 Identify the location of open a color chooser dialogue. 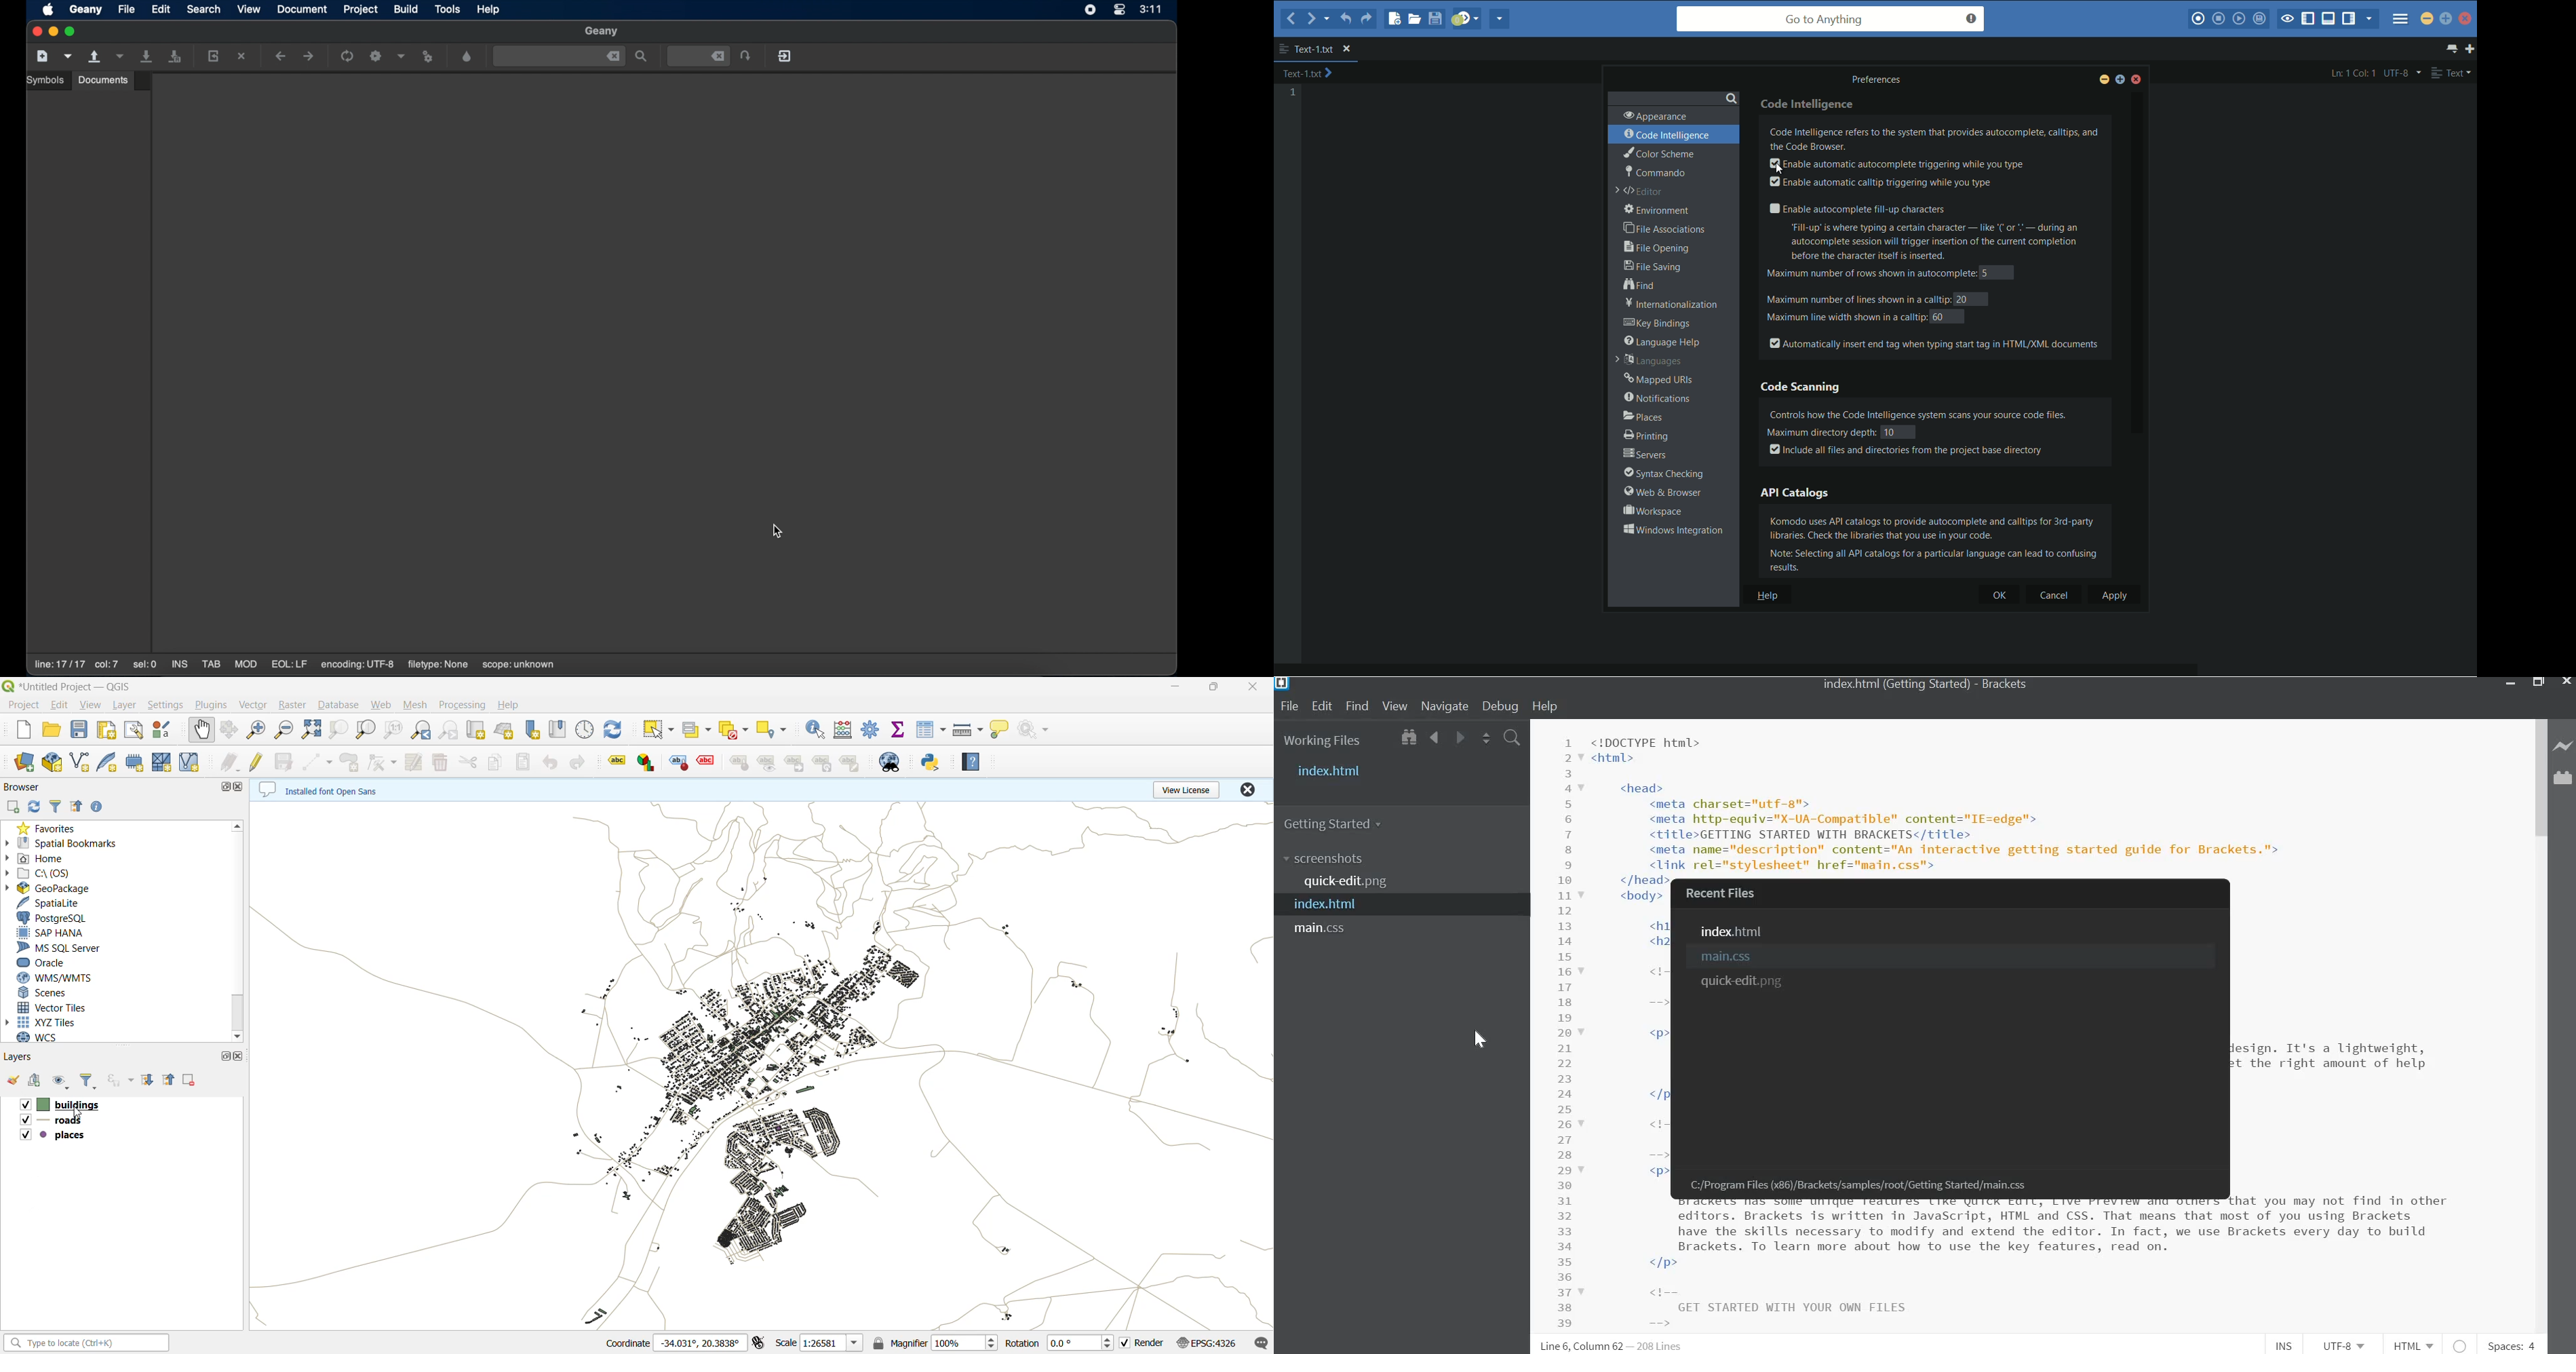
(468, 57).